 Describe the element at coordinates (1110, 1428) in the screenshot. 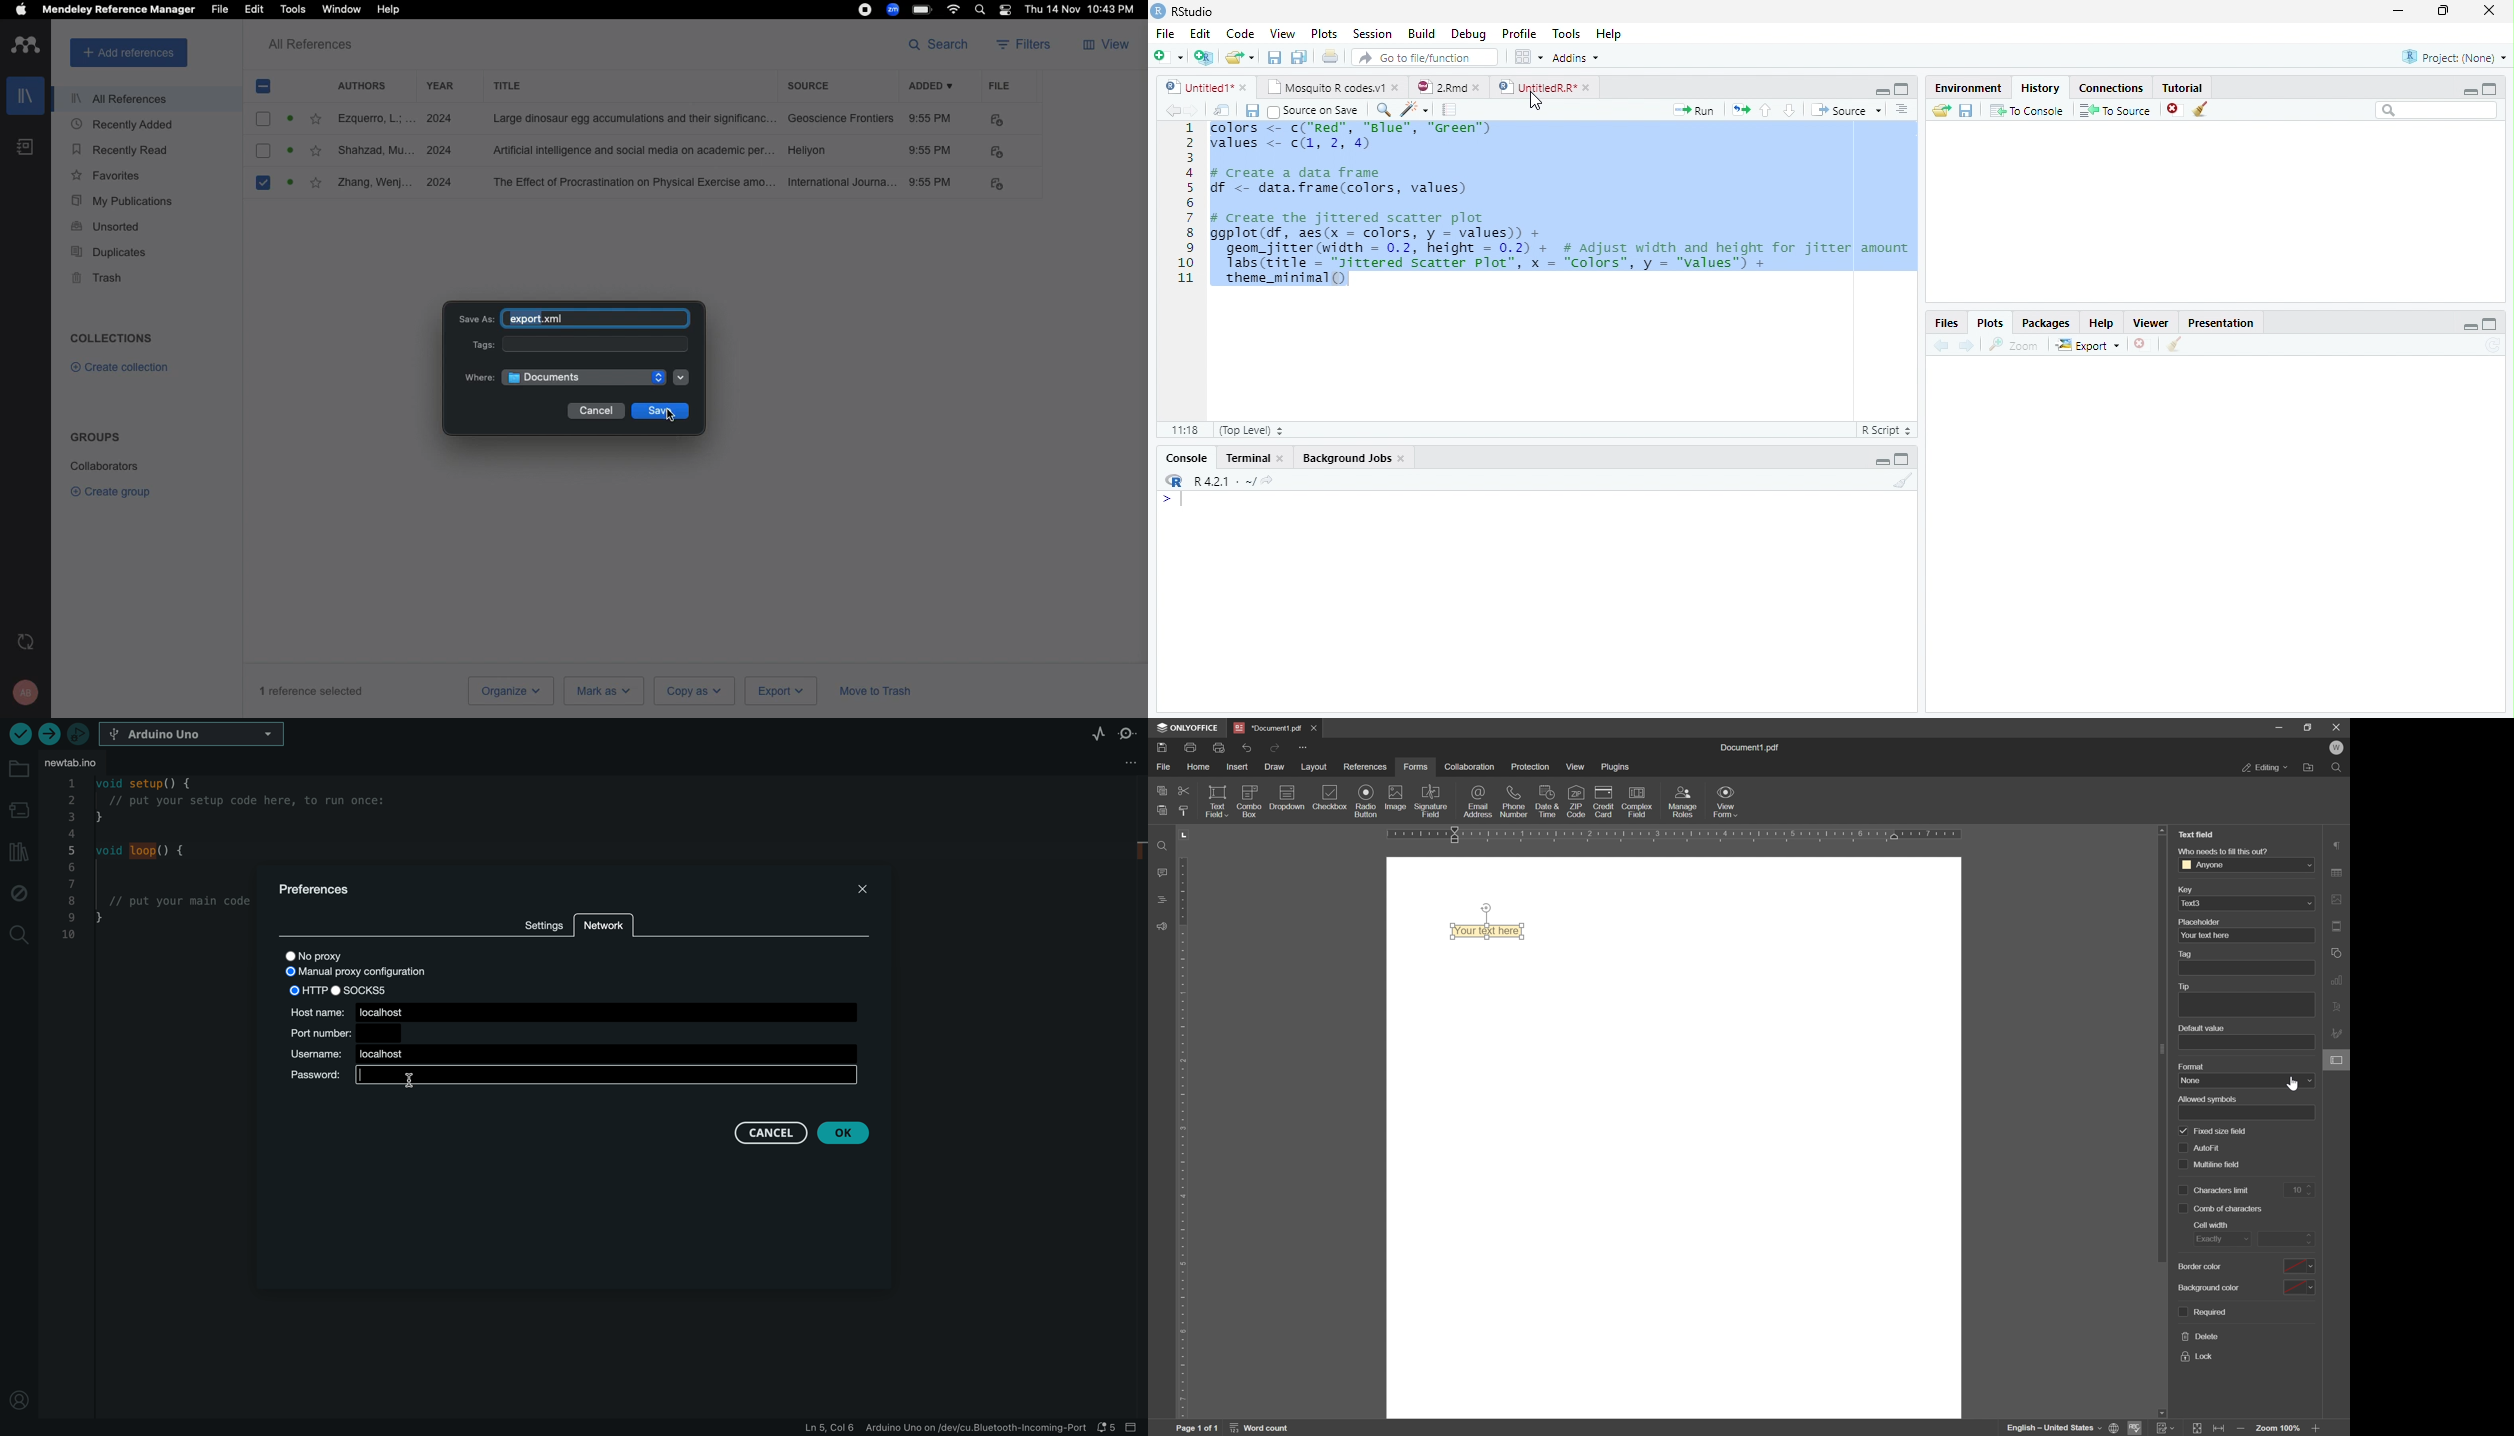

I see `notification` at that location.